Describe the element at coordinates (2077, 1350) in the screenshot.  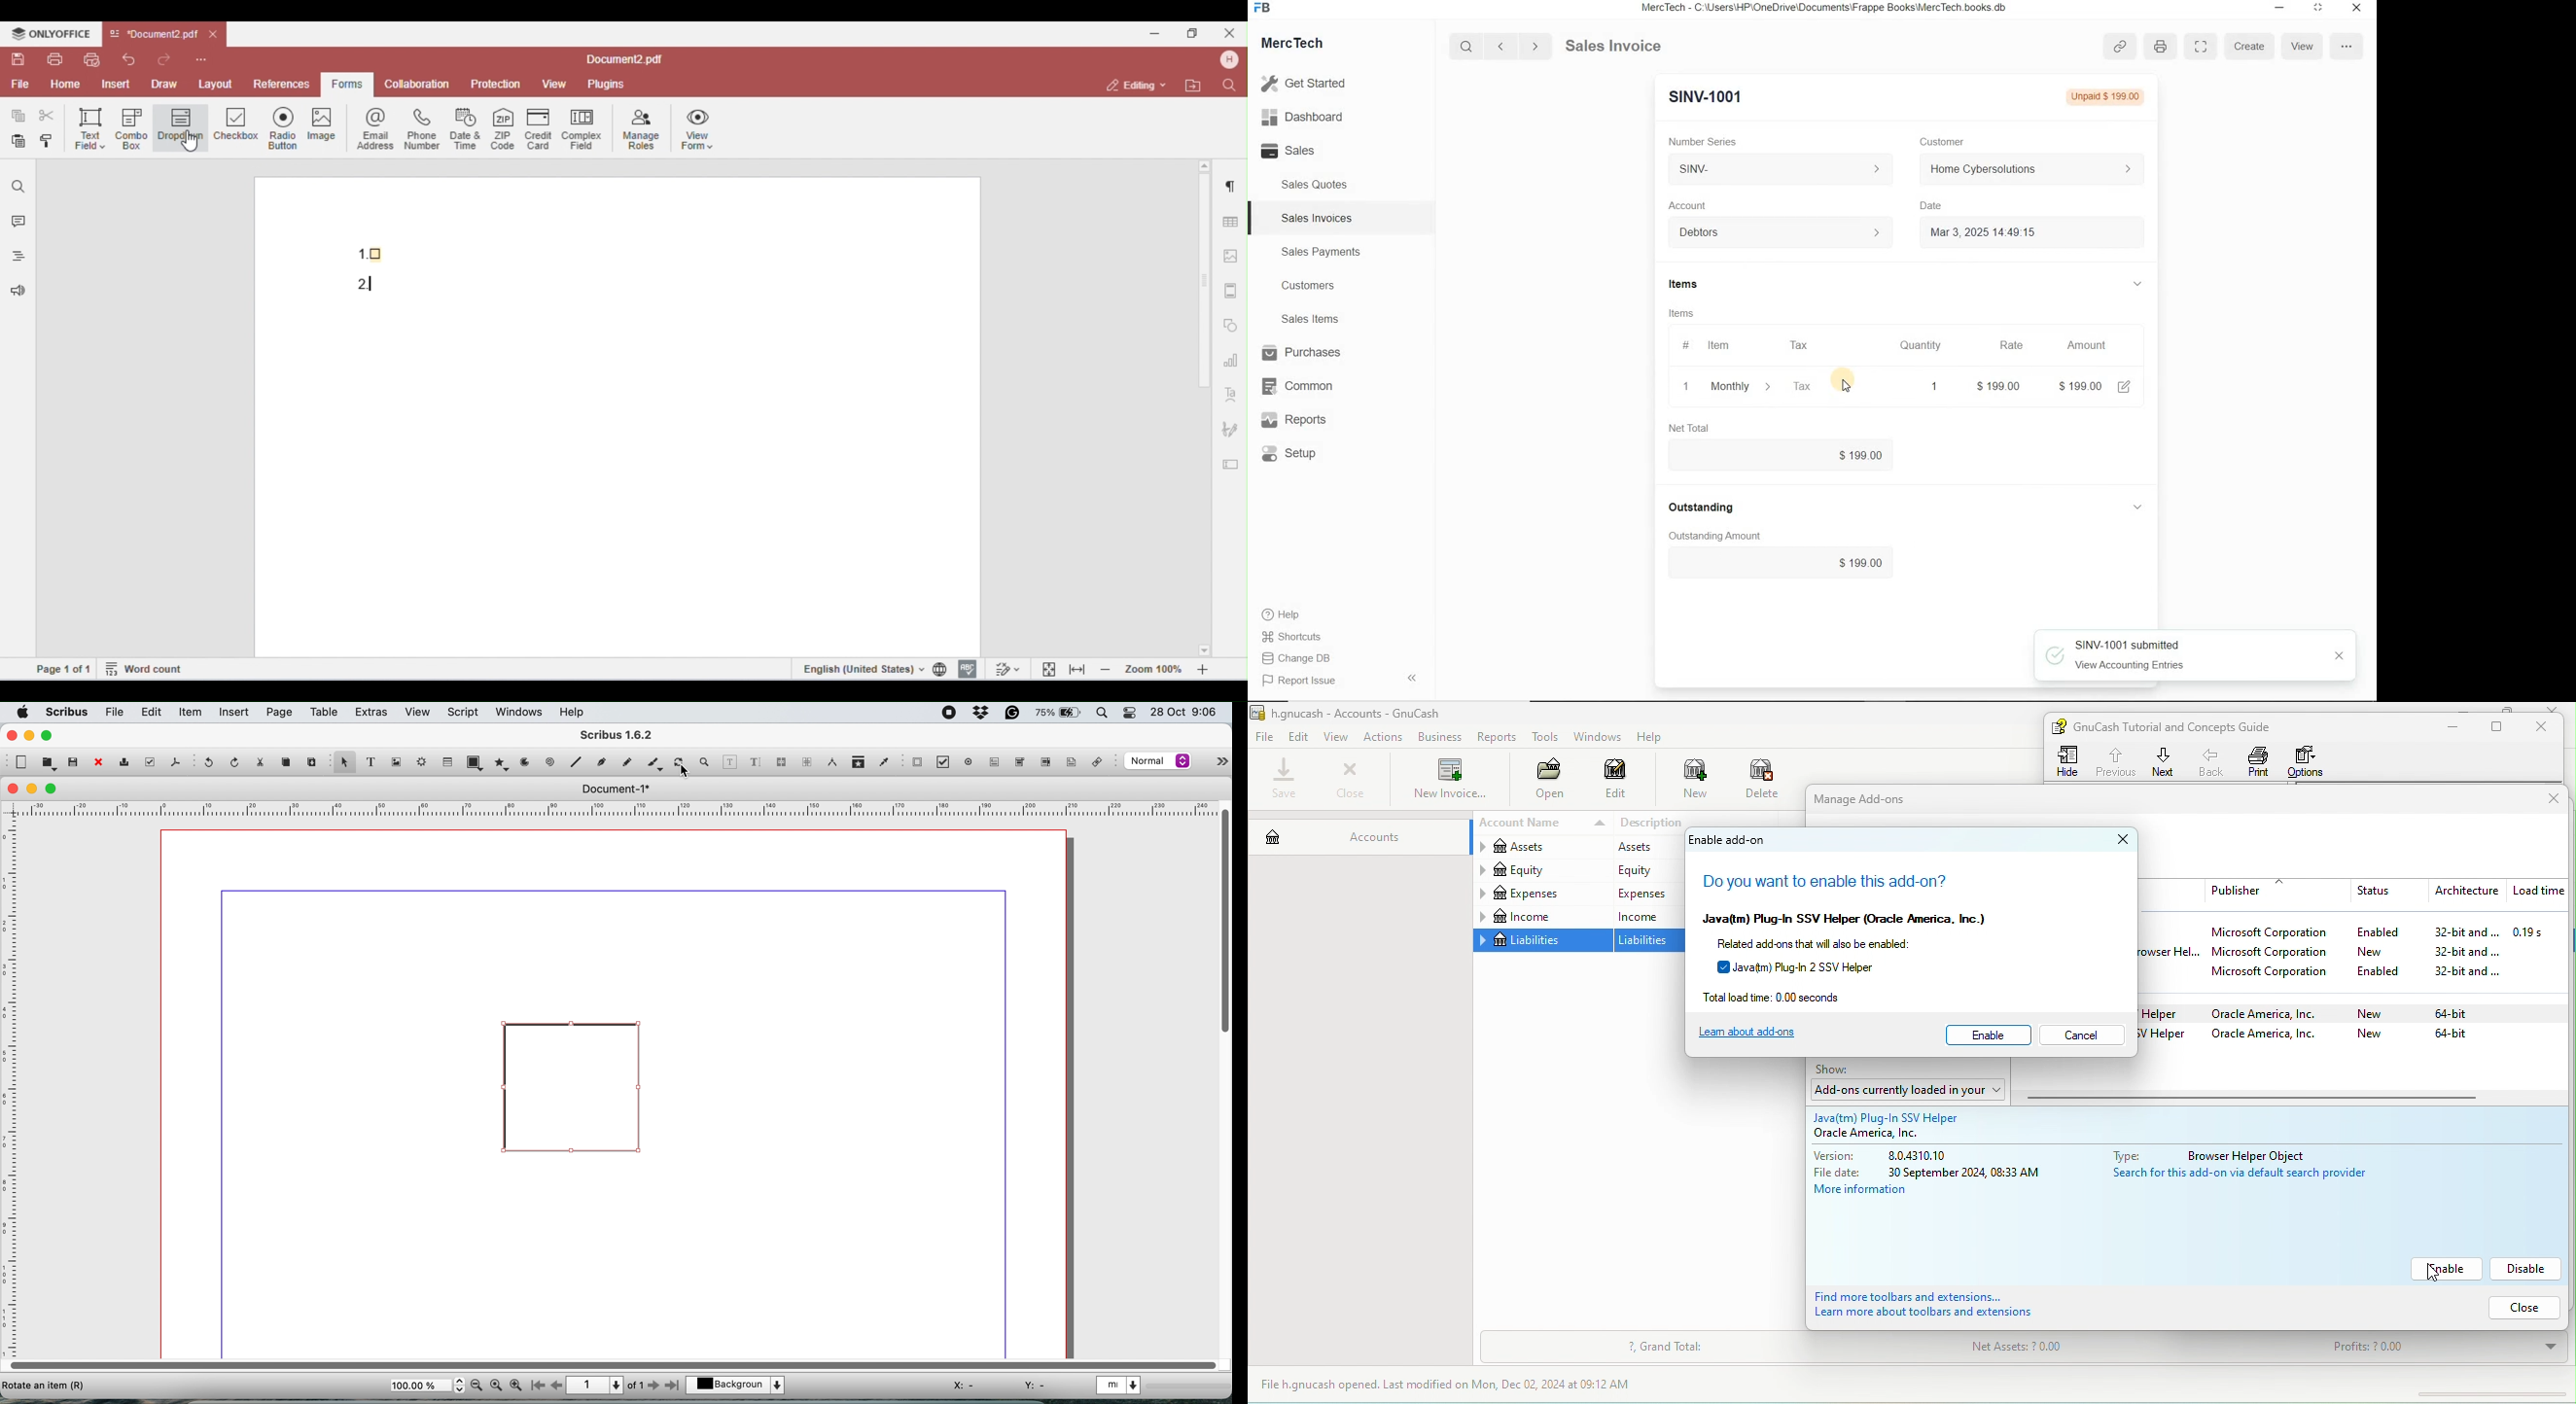
I see `net assets ?0.00` at that location.